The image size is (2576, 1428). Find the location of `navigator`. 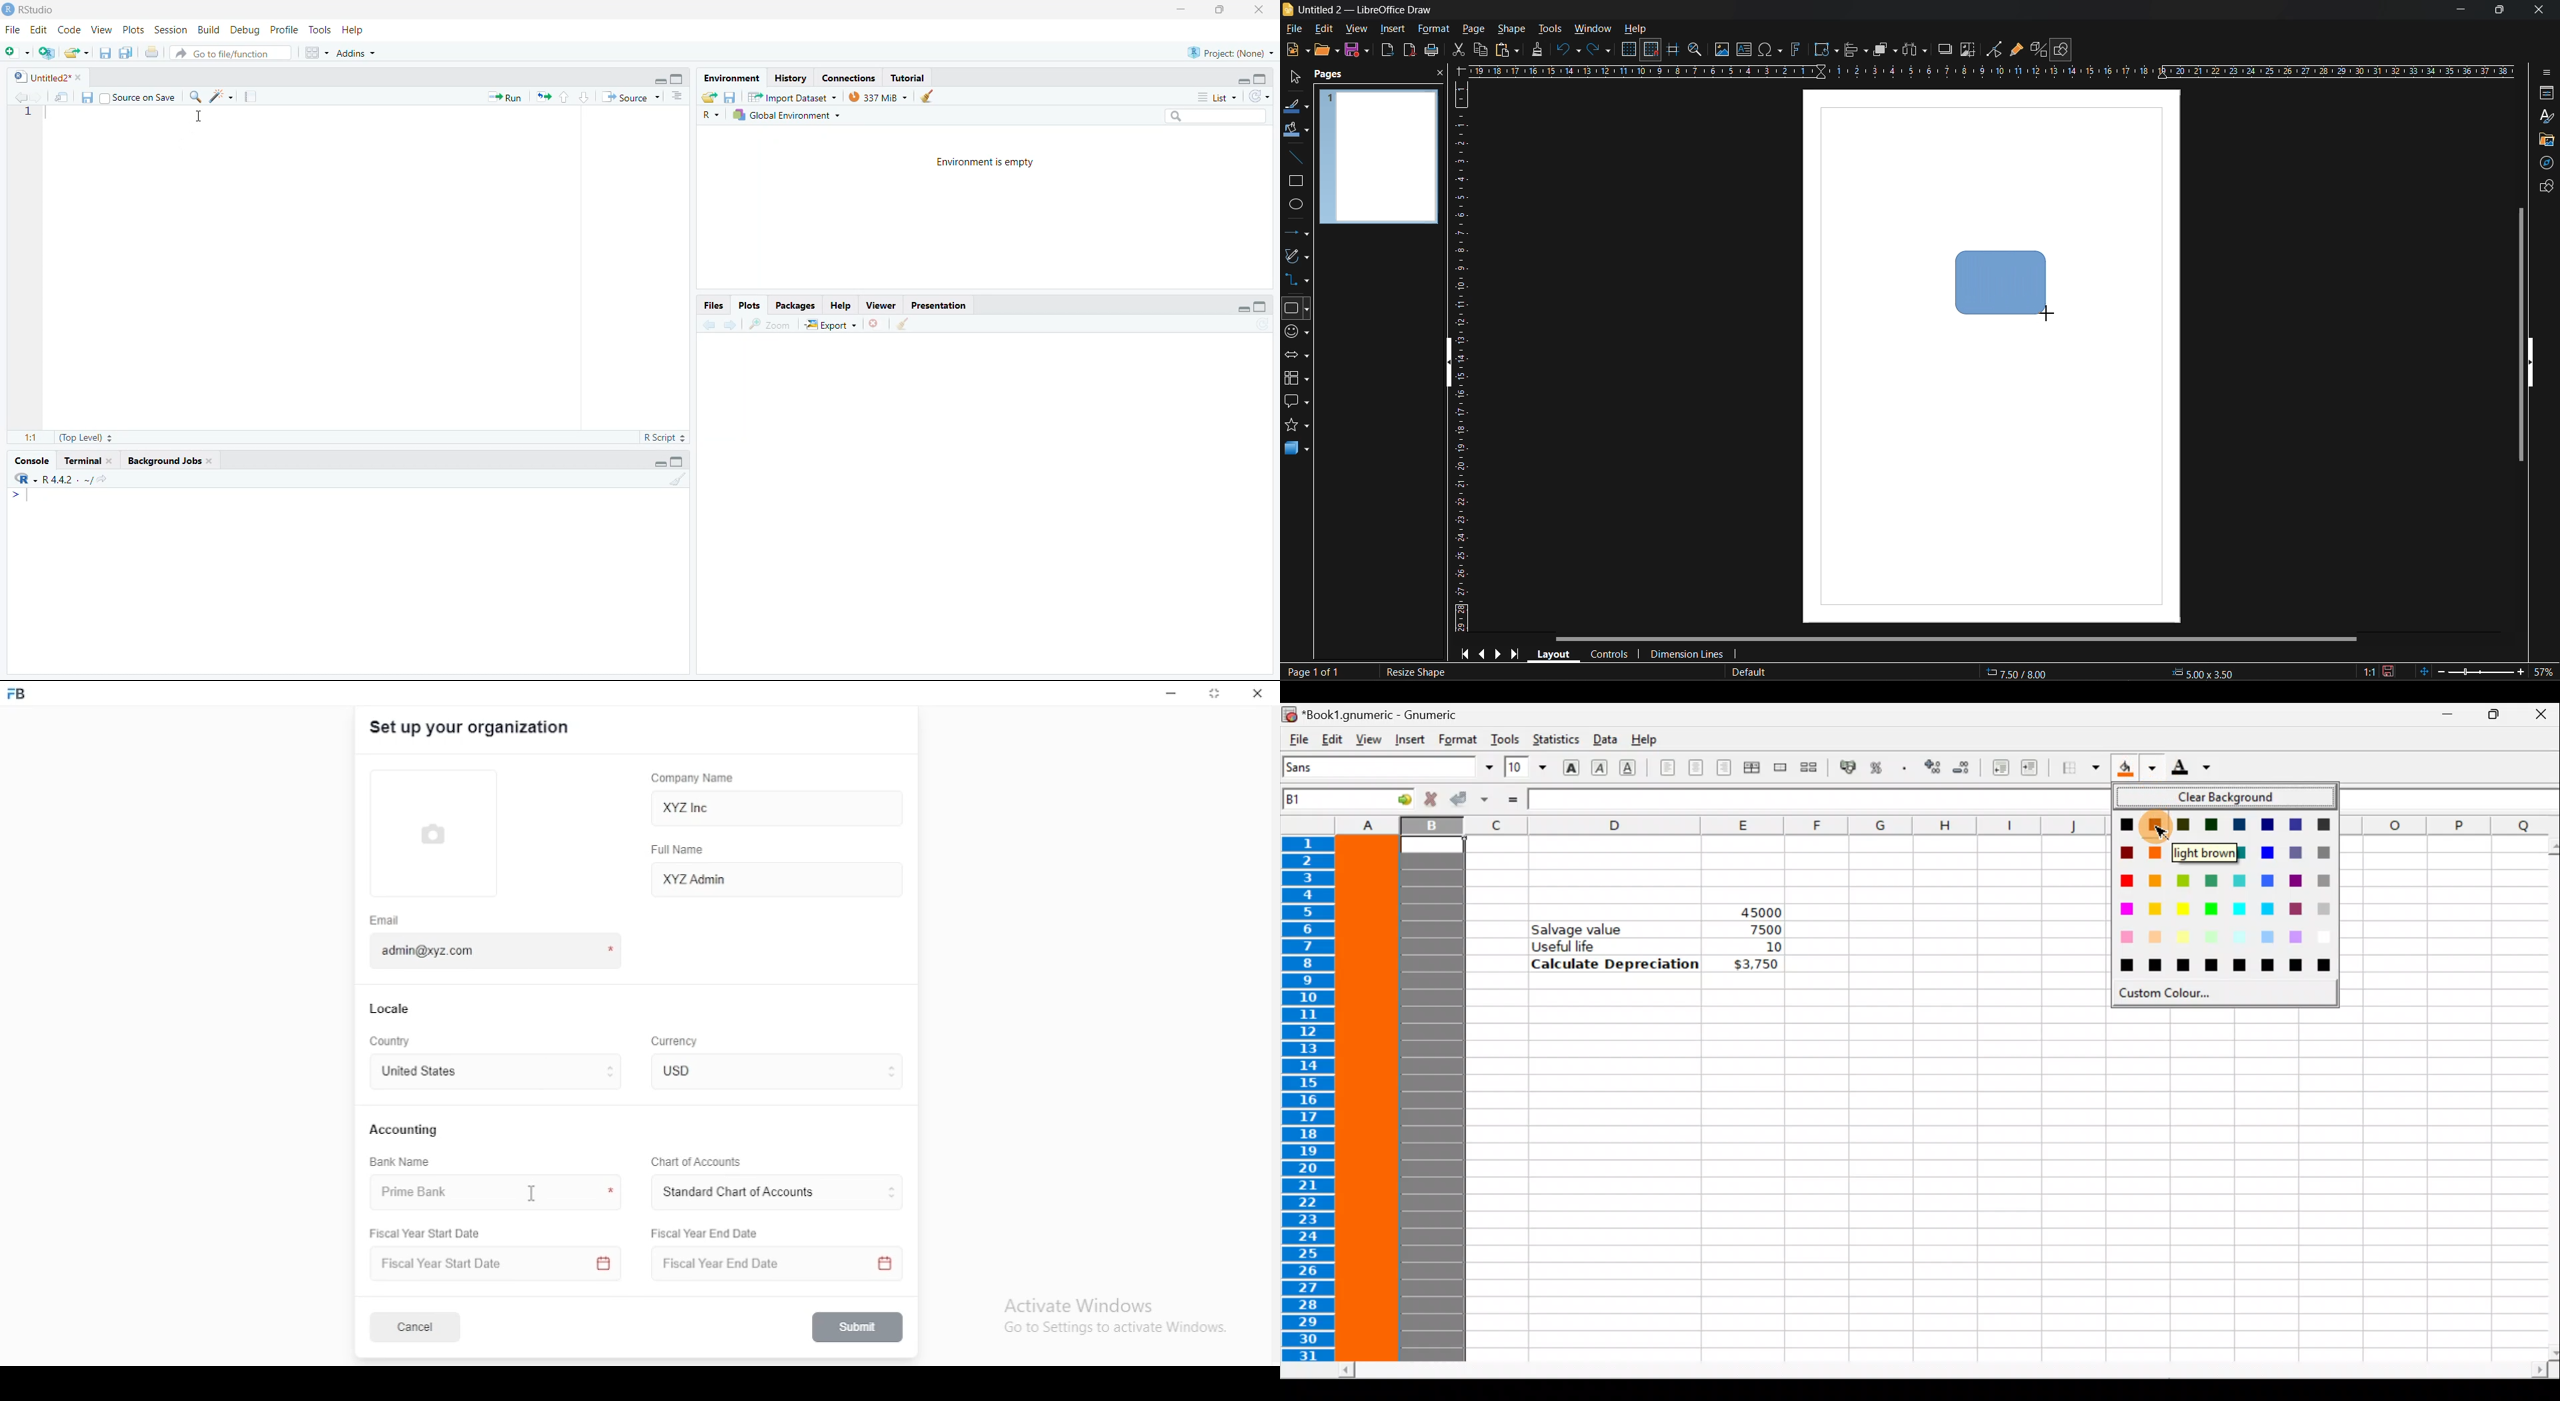

navigator is located at coordinates (2544, 165).